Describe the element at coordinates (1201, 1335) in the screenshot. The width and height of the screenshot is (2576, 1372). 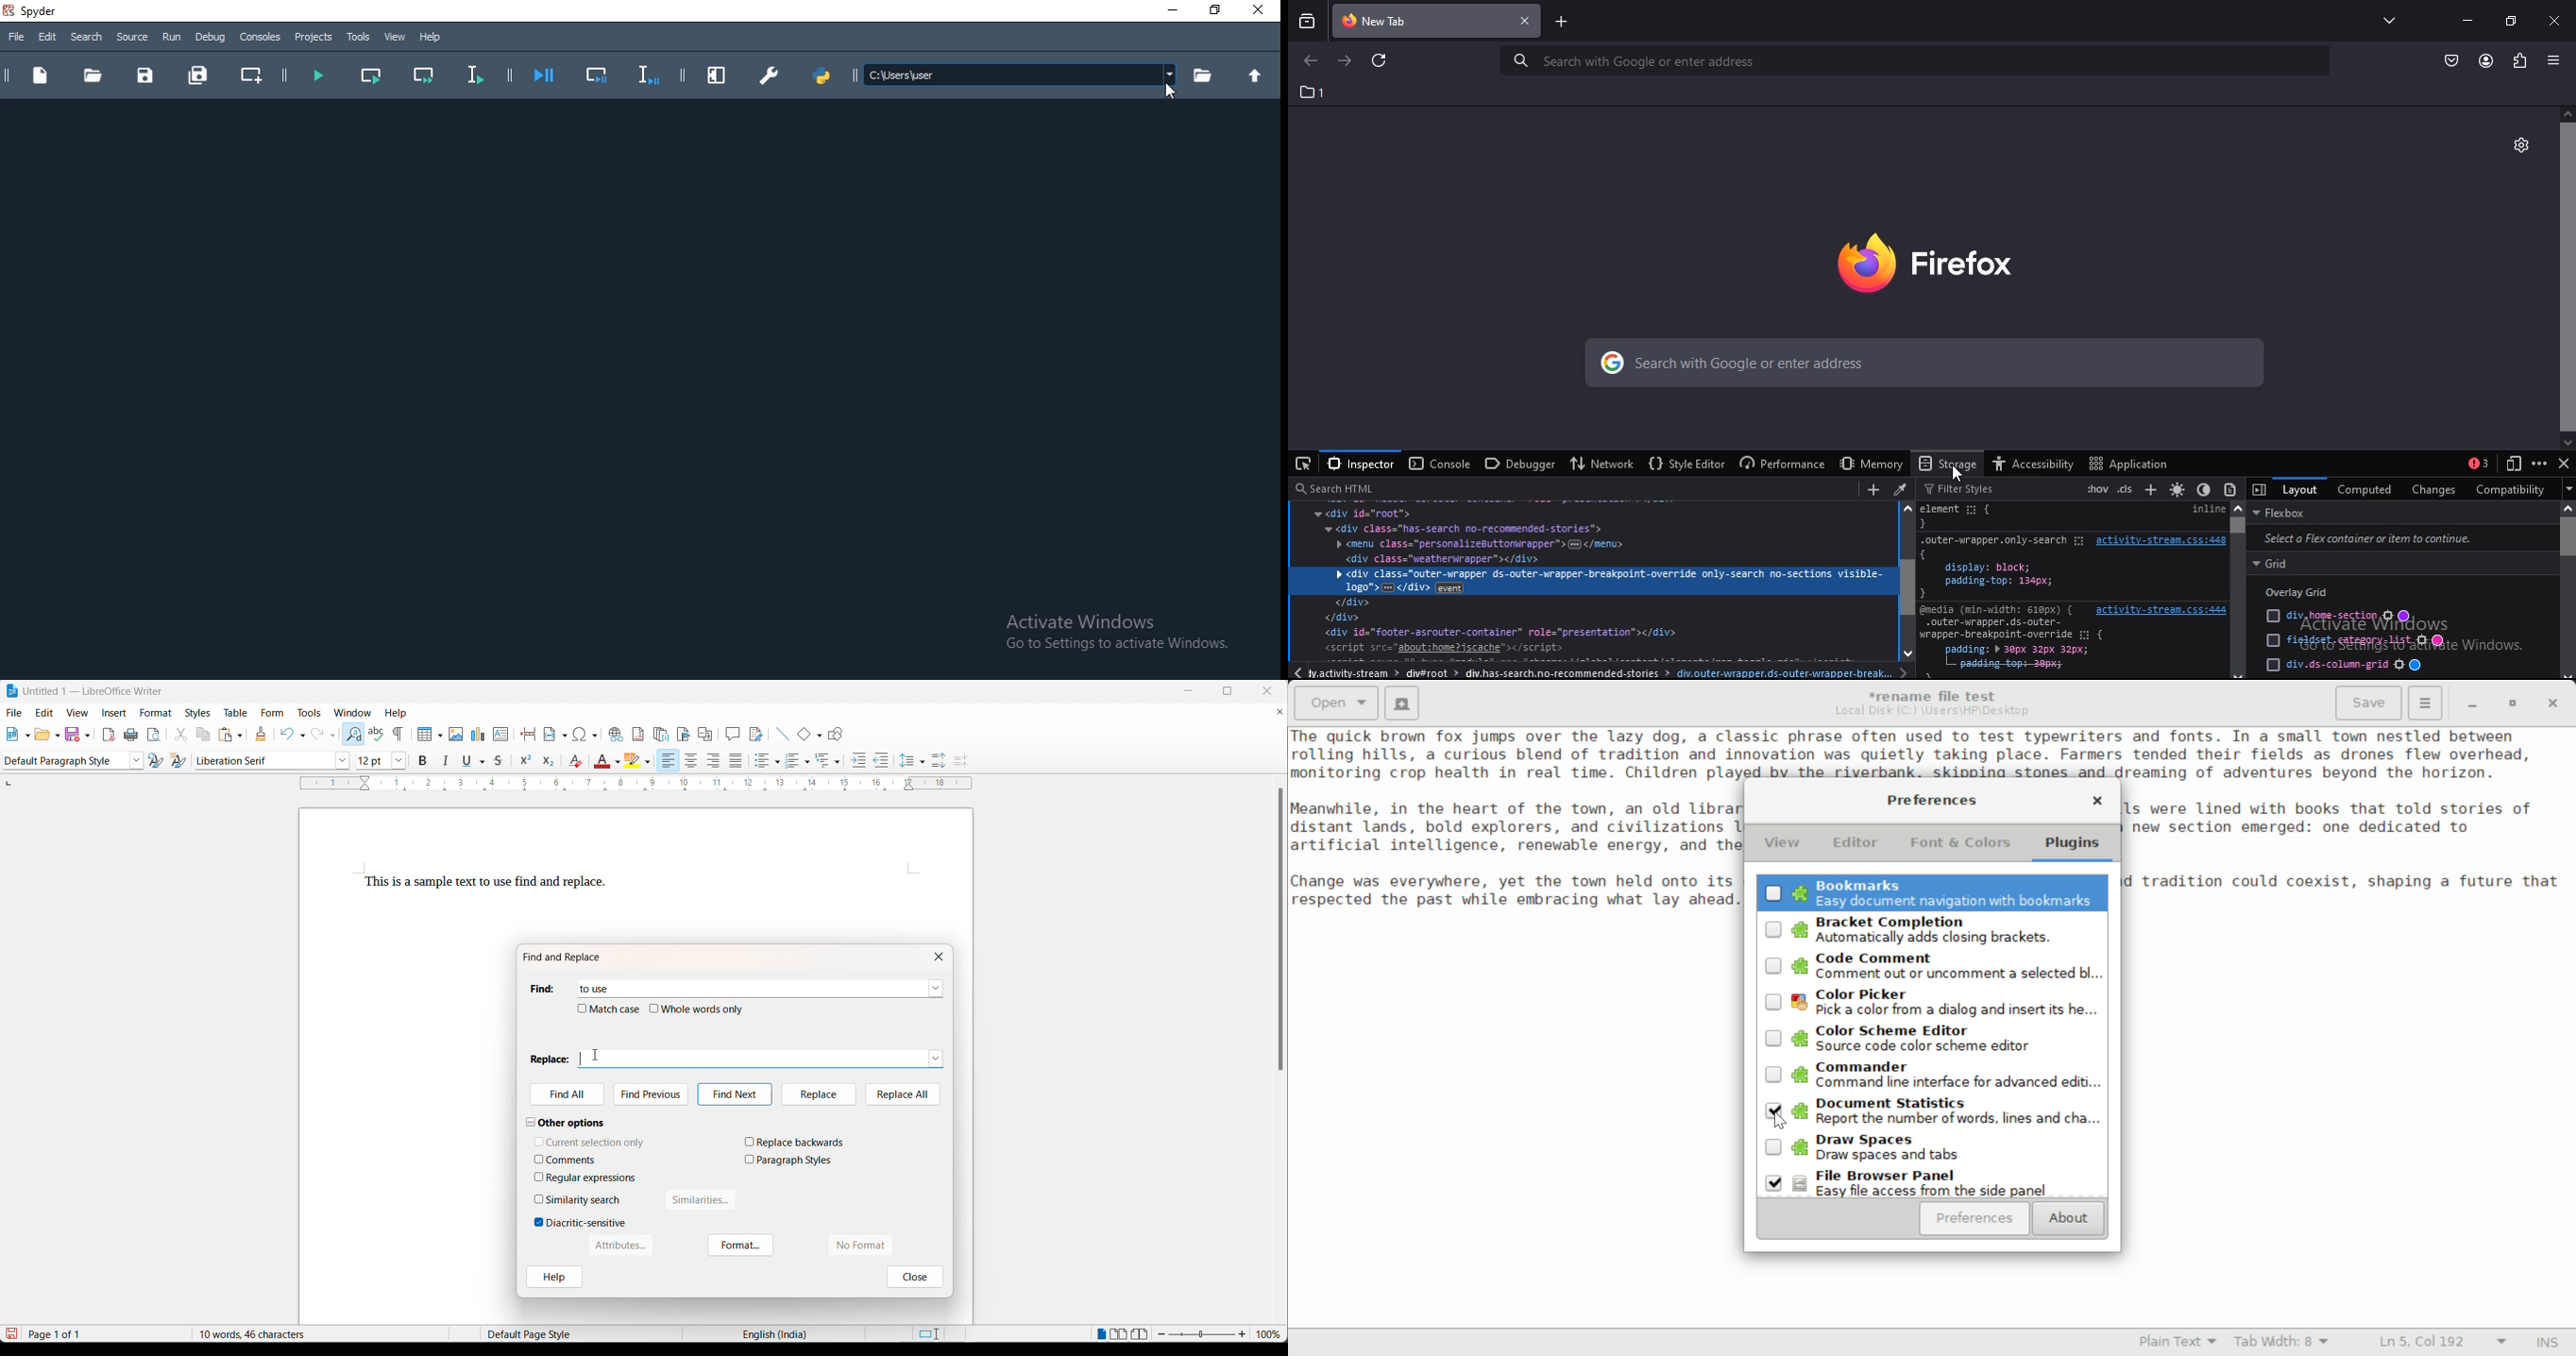
I see `zoom slider` at that location.